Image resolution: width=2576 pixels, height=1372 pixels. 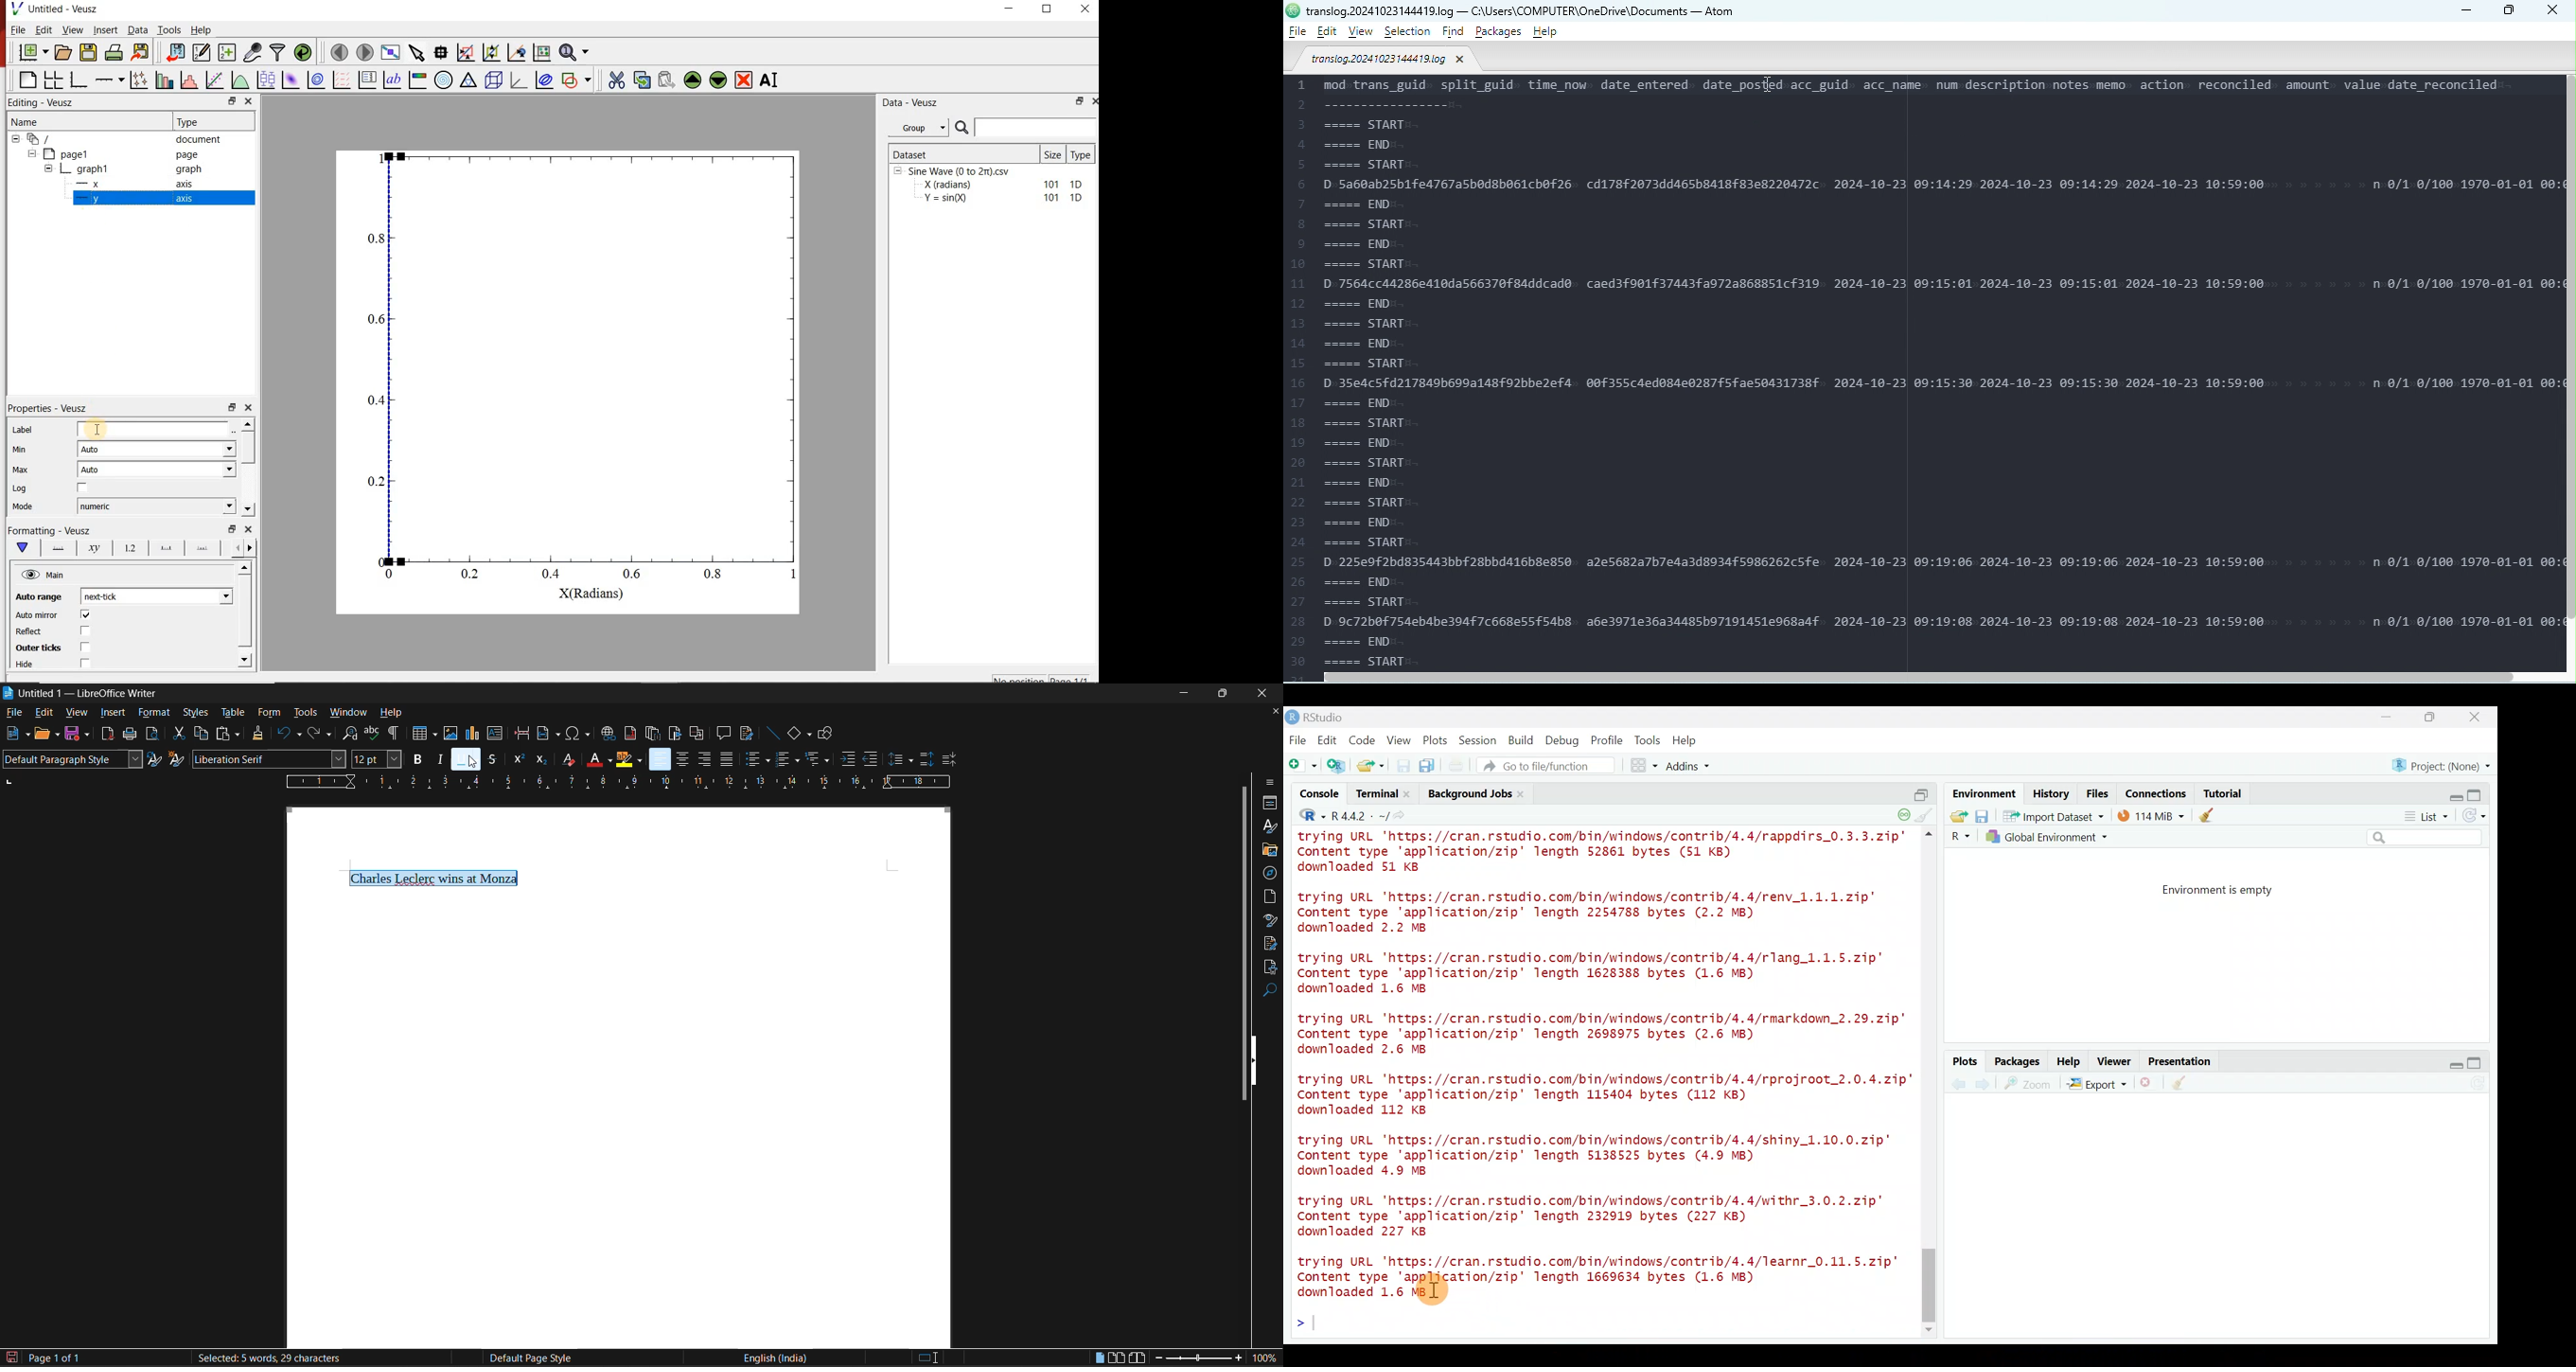 I want to click on Addins, so click(x=1689, y=768).